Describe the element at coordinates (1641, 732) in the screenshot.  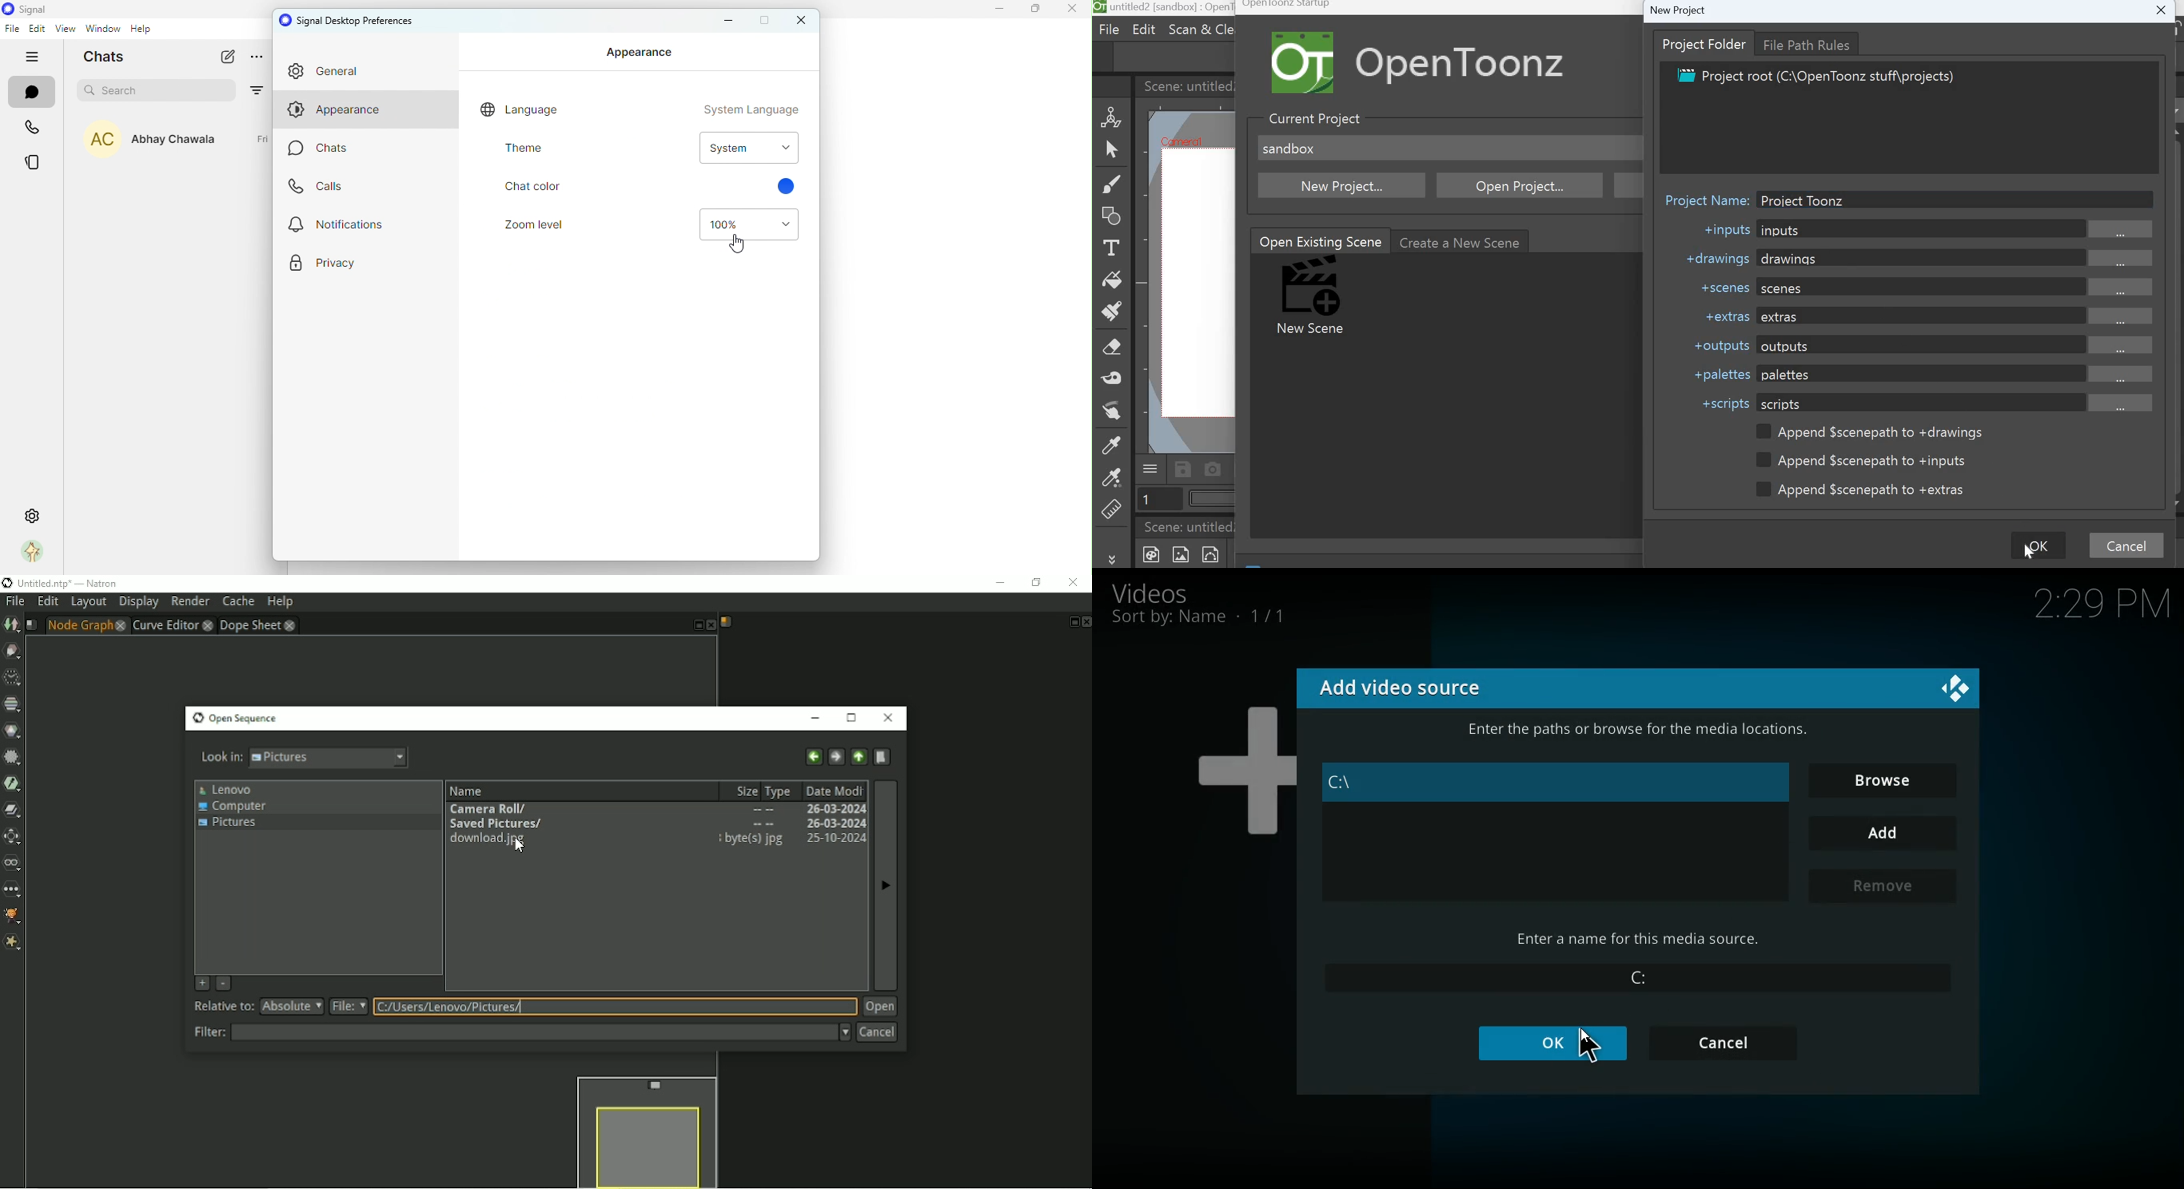
I see `Enter the paths or browse for the media locations.` at that location.